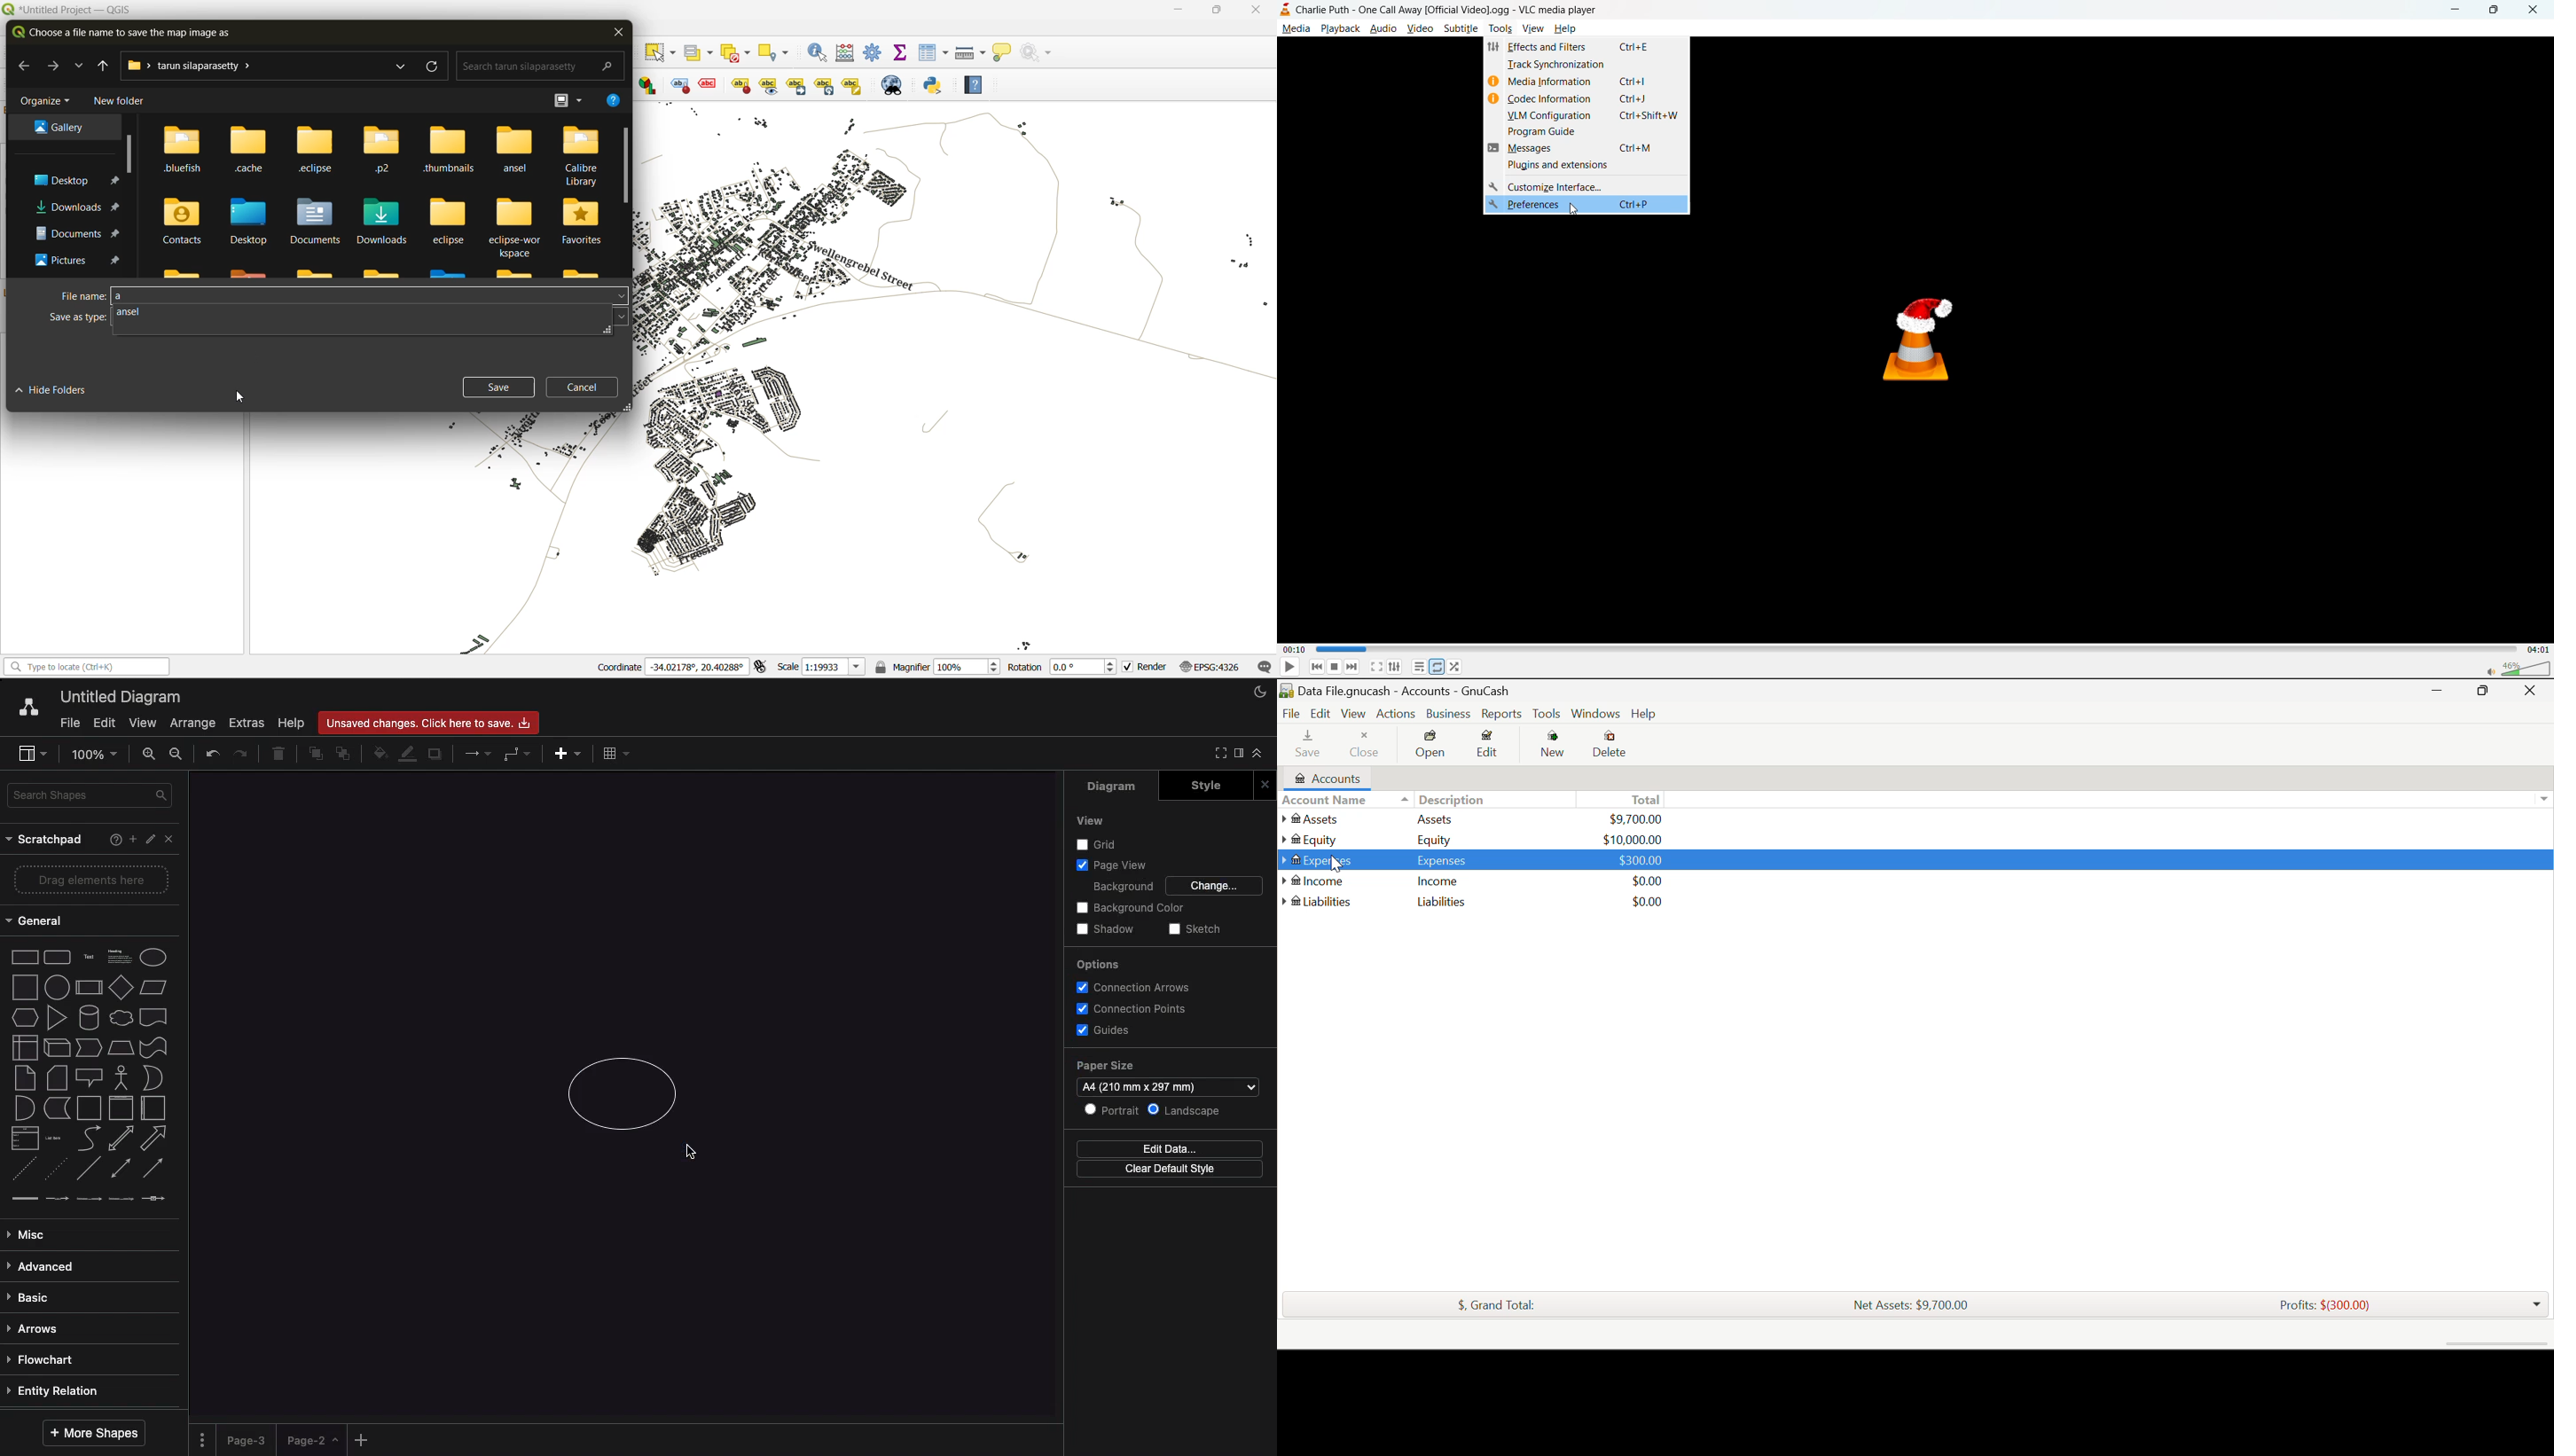  Describe the element at coordinates (1290, 668) in the screenshot. I see `play` at that location.